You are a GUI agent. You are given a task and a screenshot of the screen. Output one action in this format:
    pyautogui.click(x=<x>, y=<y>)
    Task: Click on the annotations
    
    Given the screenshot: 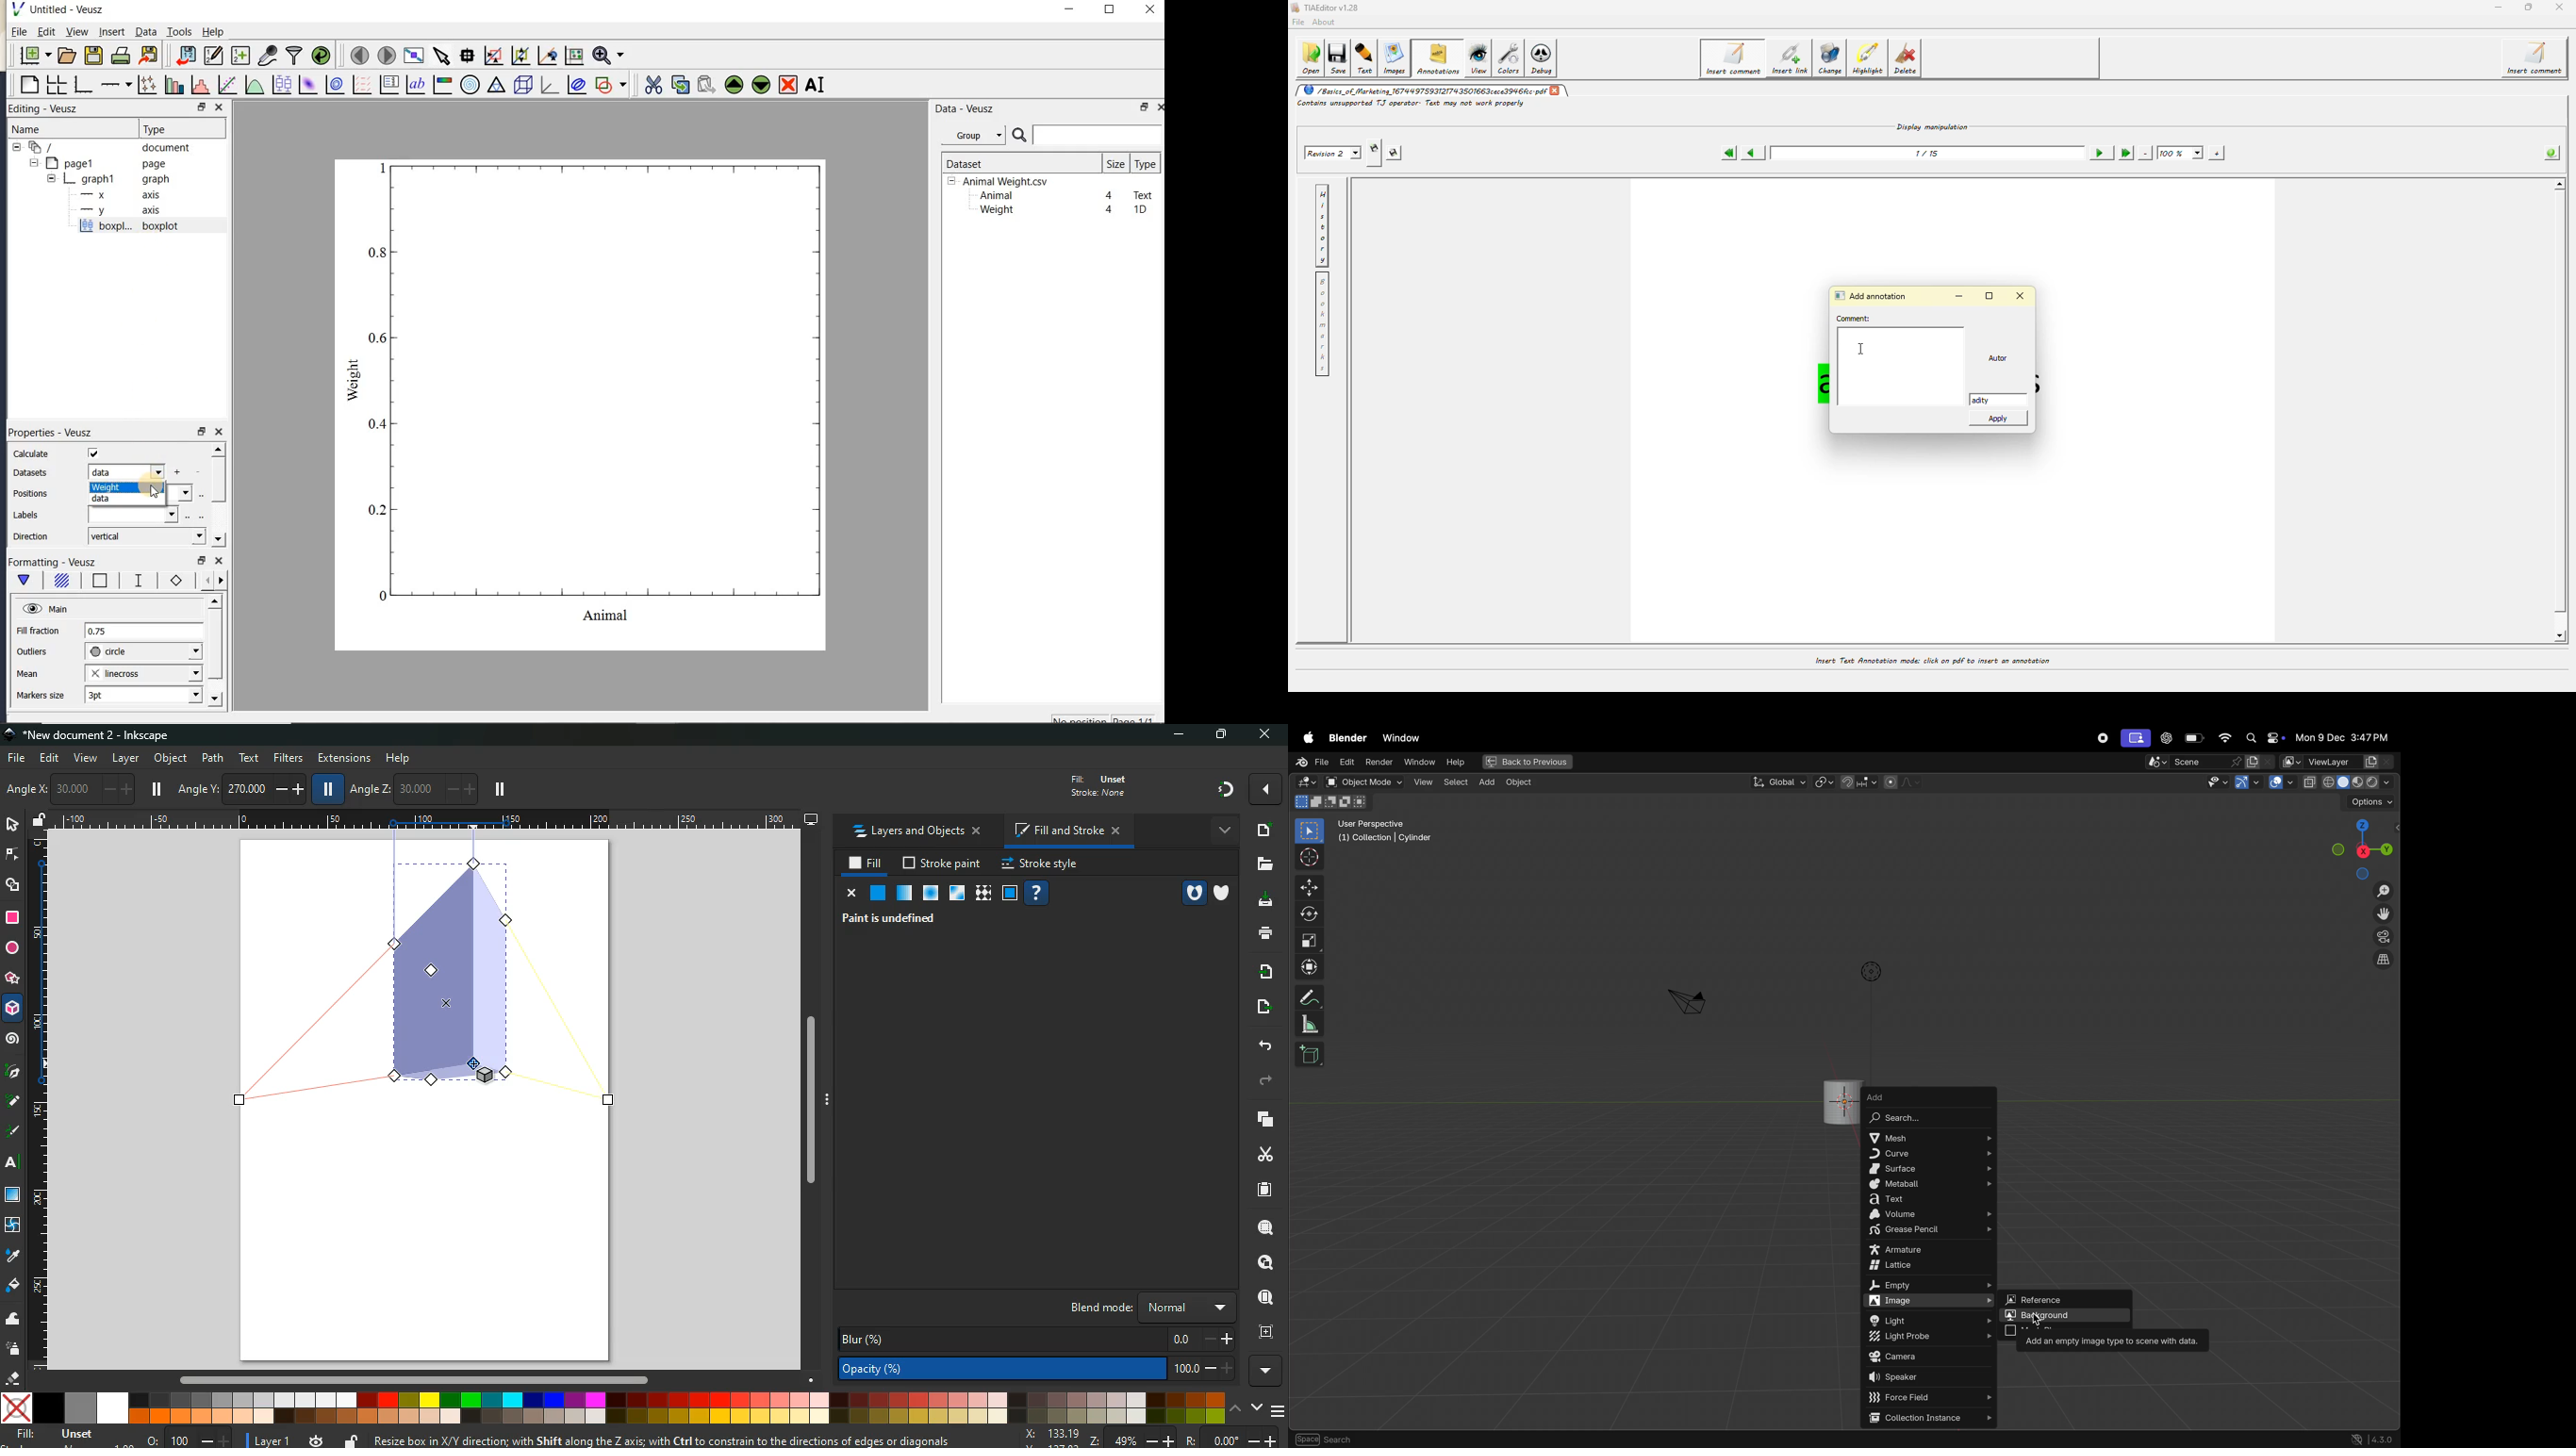 What is the action you would take?
    pyautogui.click(x=1438, y=58)
    